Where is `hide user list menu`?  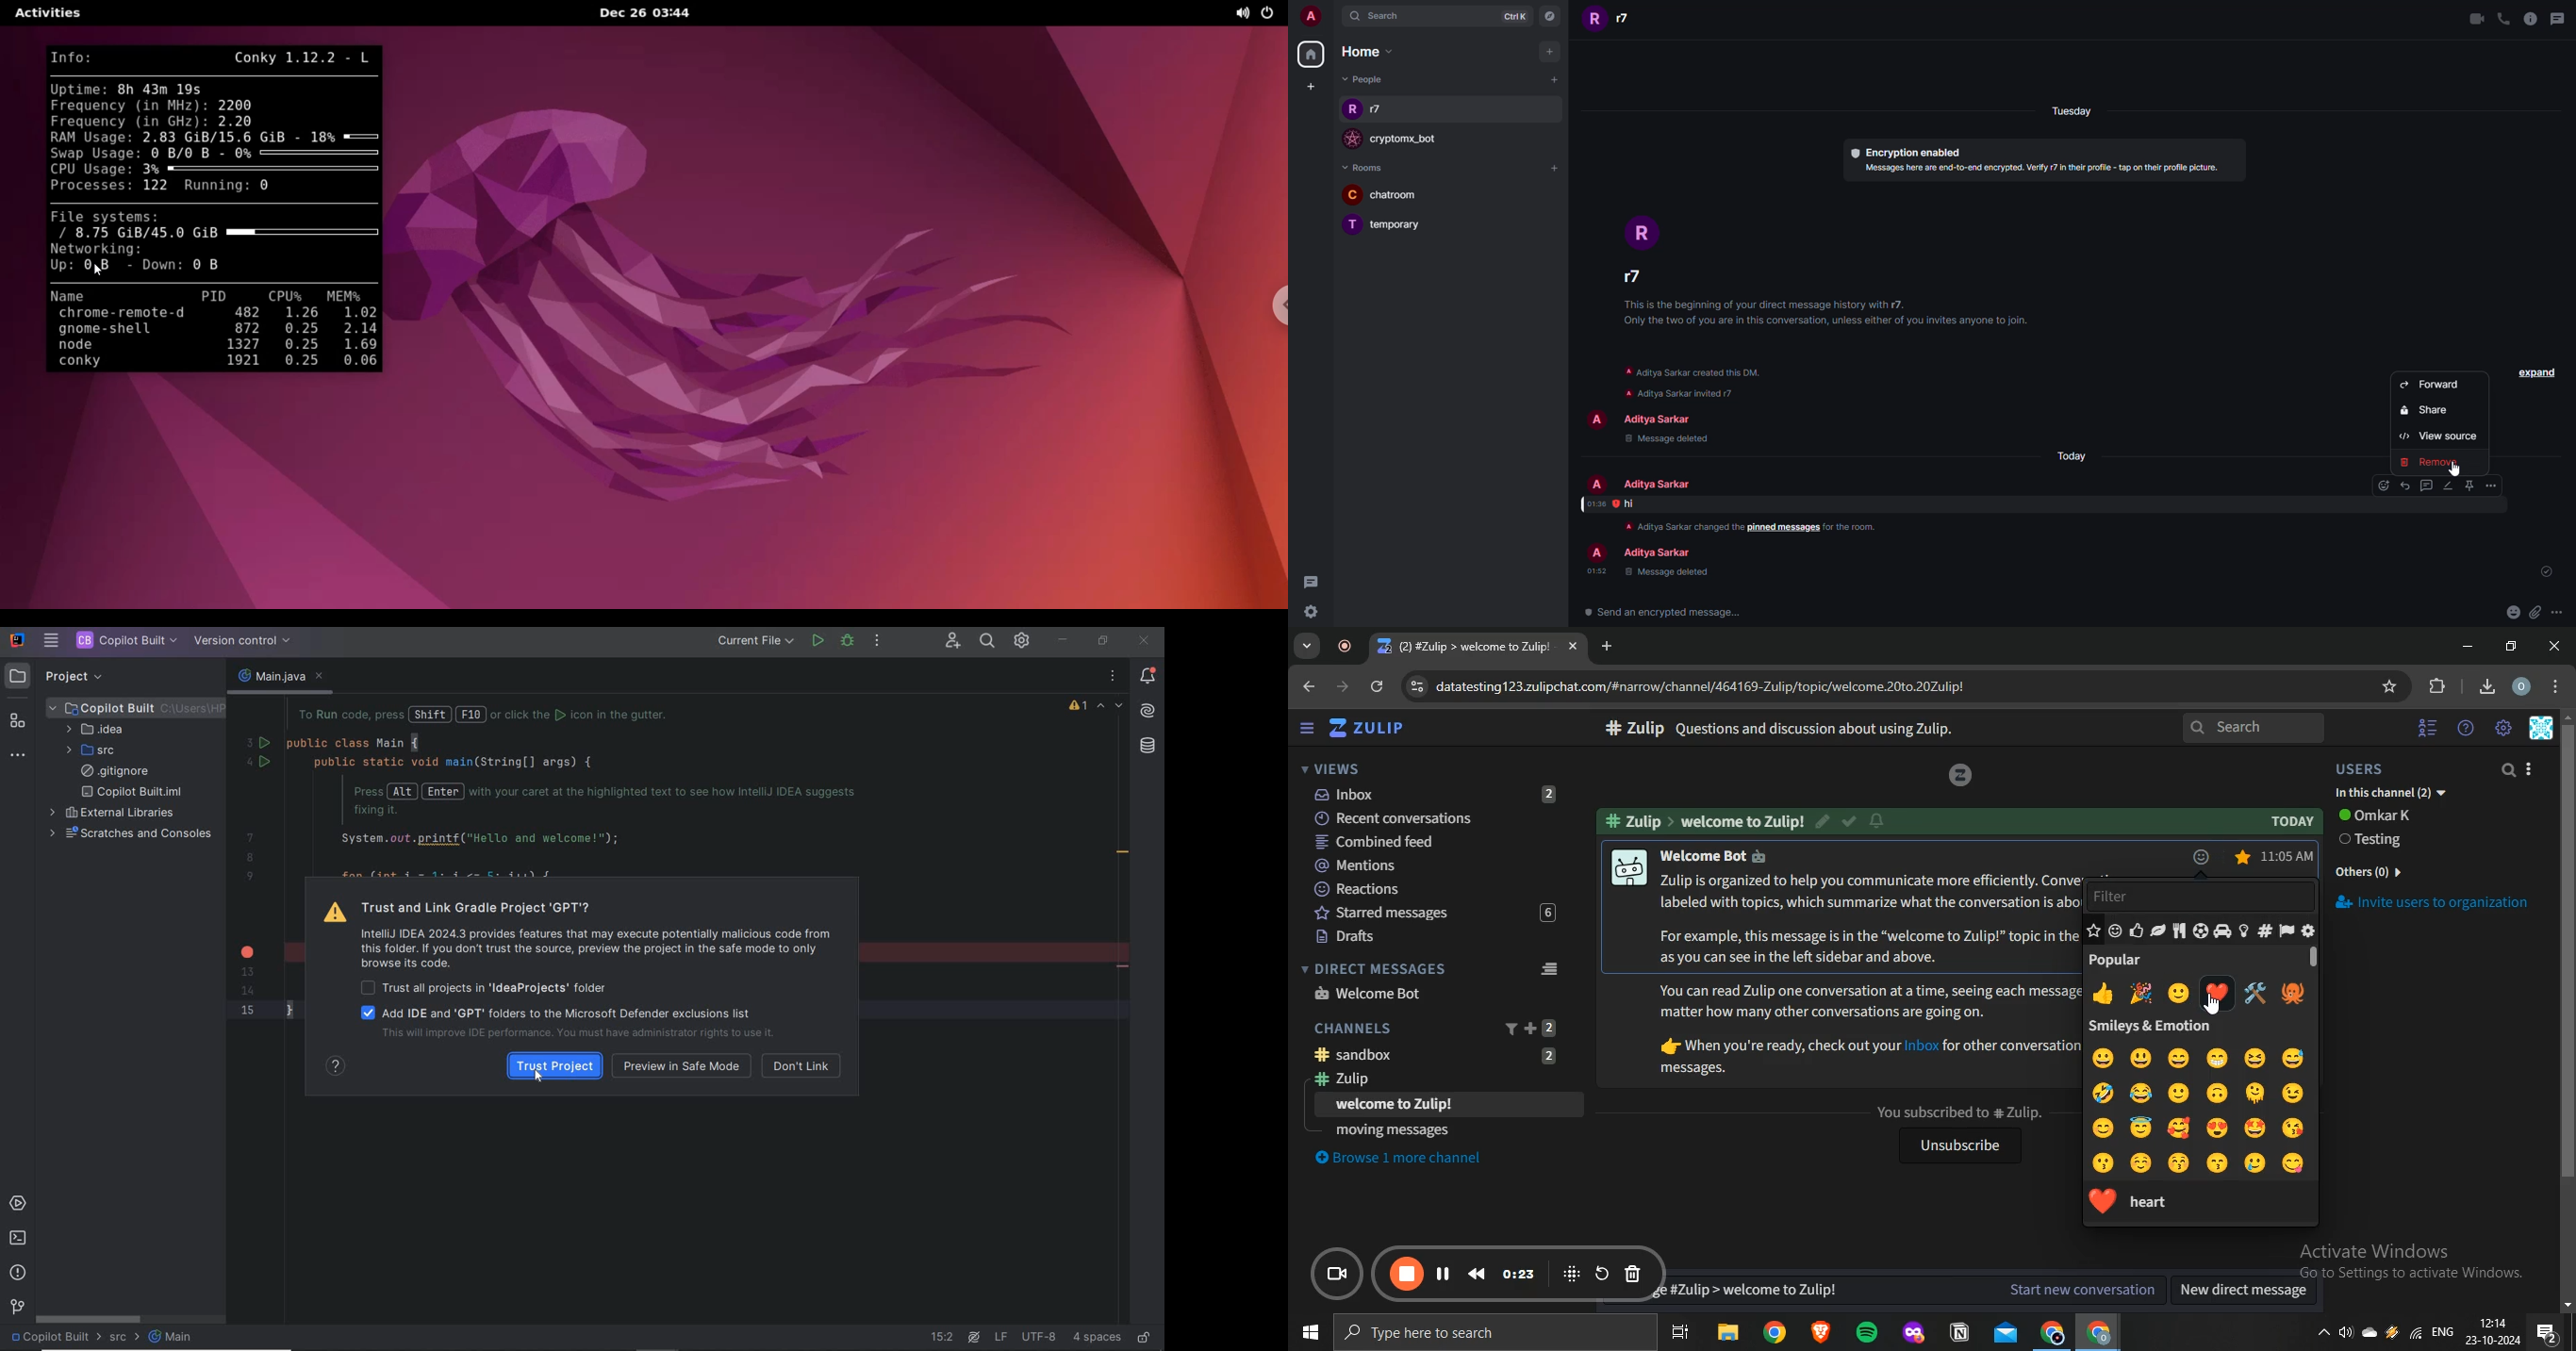 hide user list menu is located at coordinates (2428, 725).